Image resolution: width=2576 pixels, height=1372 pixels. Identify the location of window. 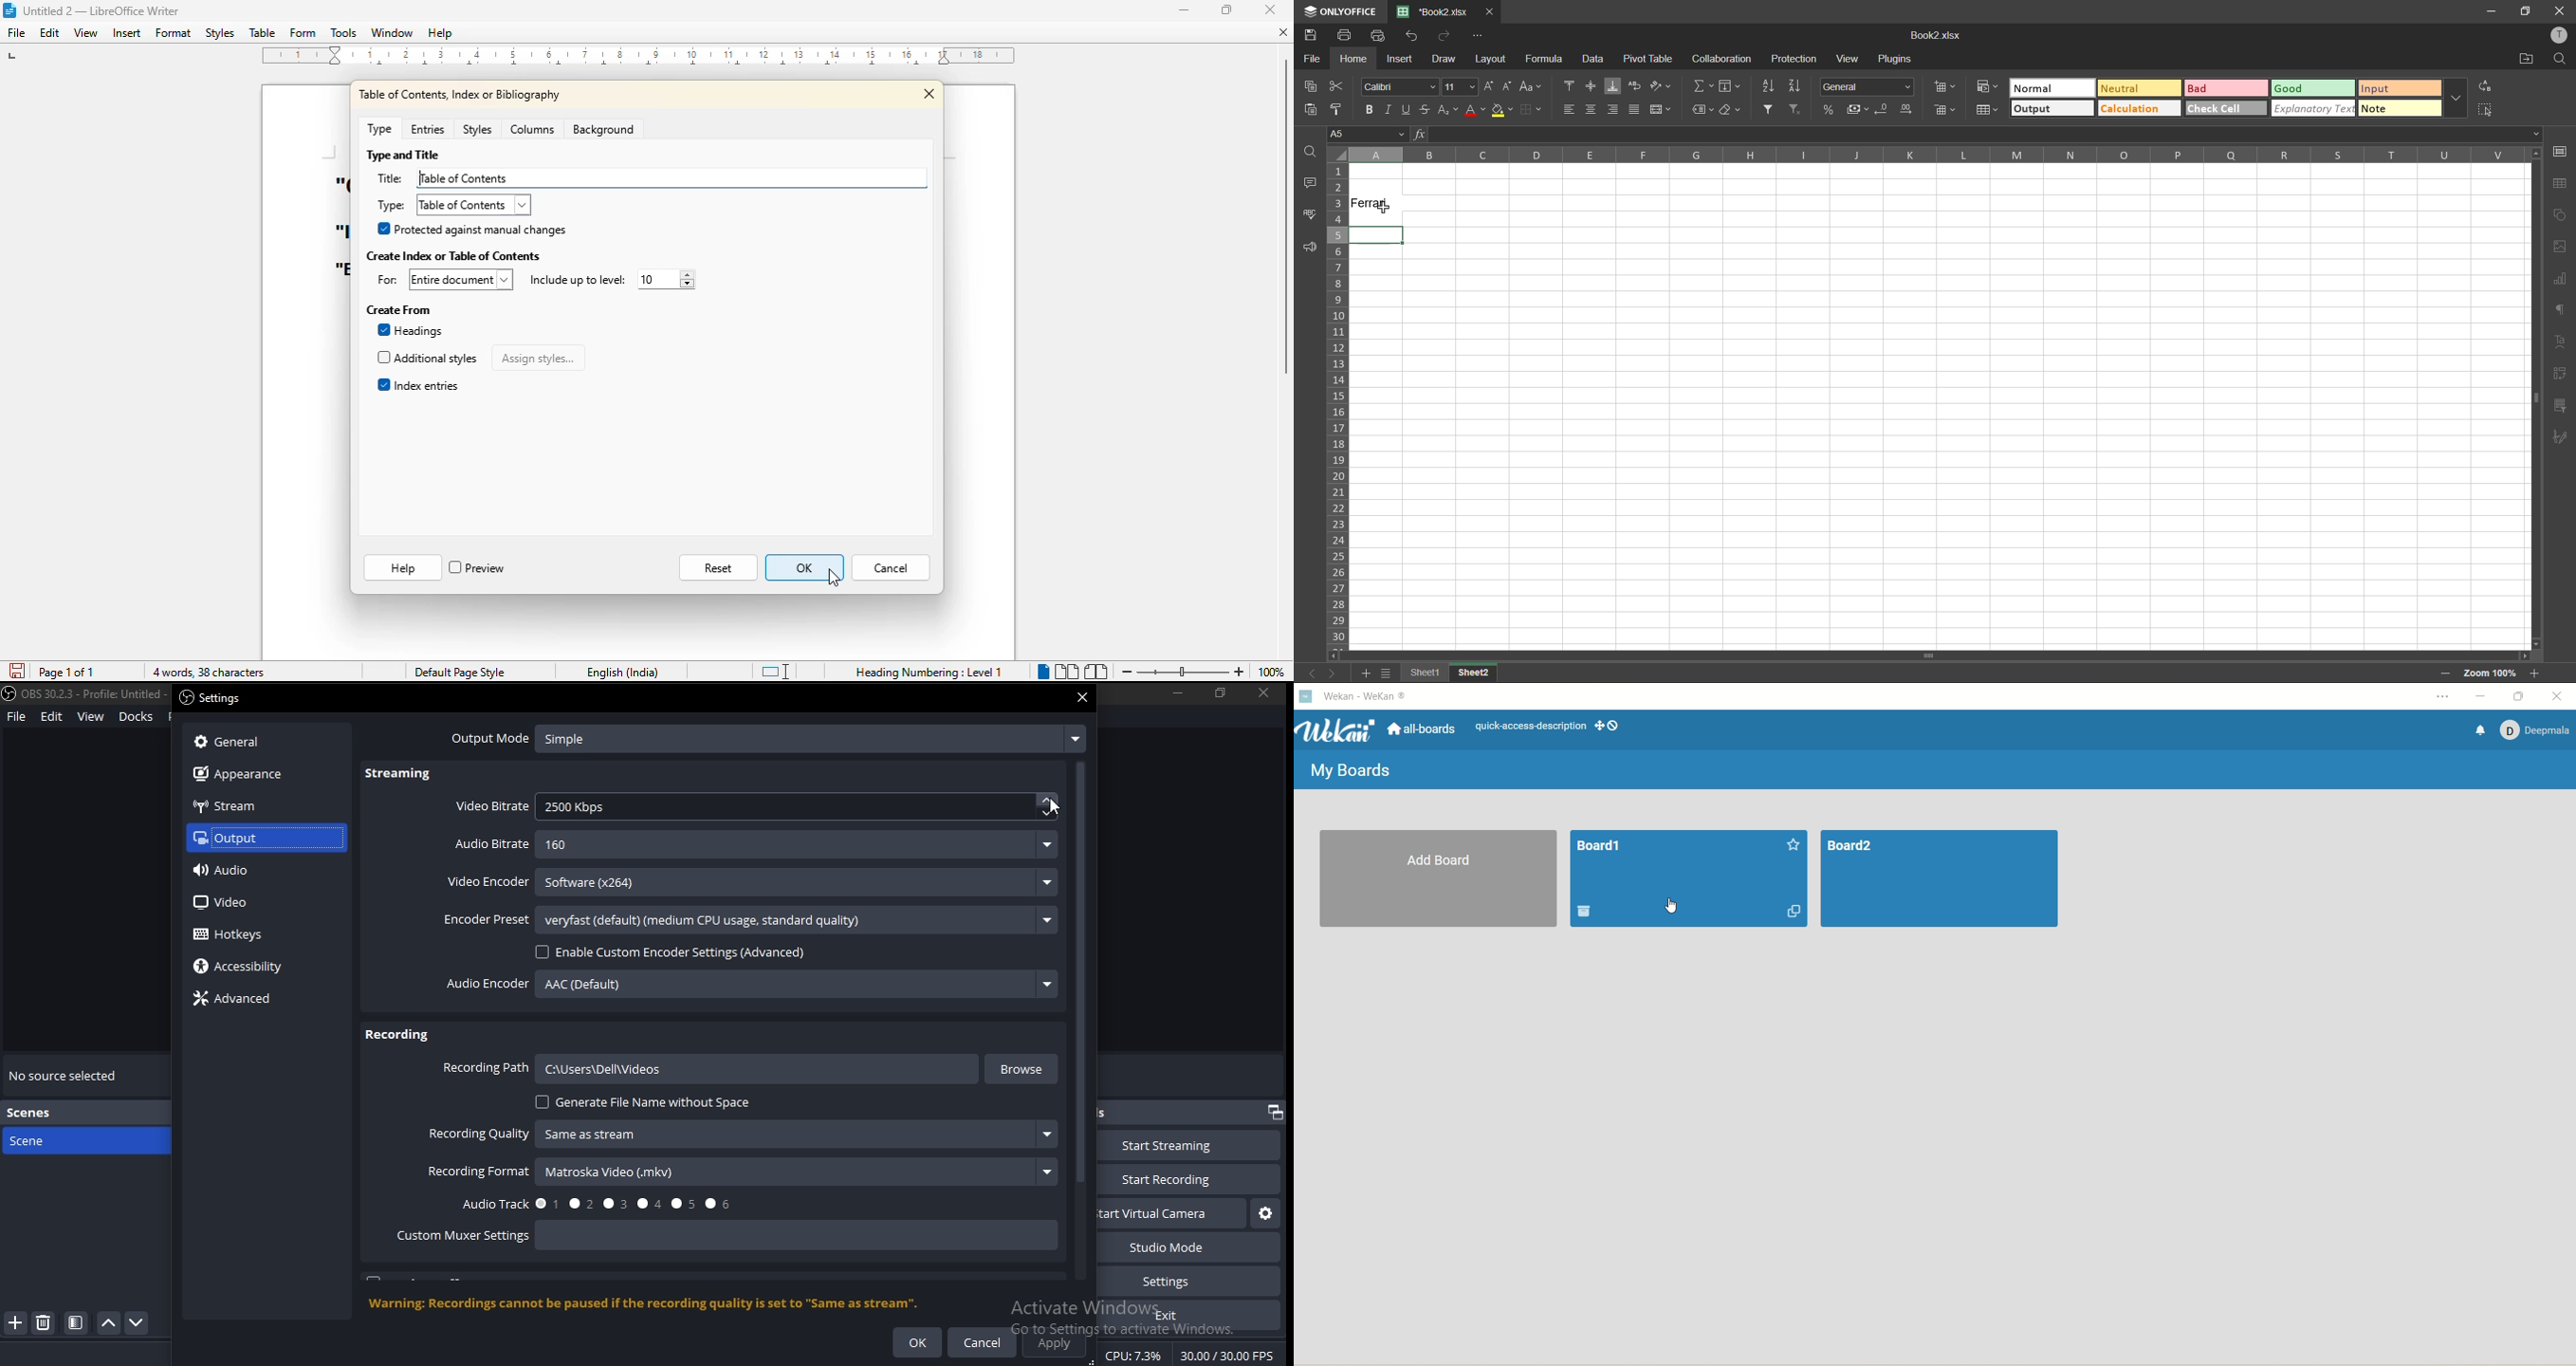
(393, 32).